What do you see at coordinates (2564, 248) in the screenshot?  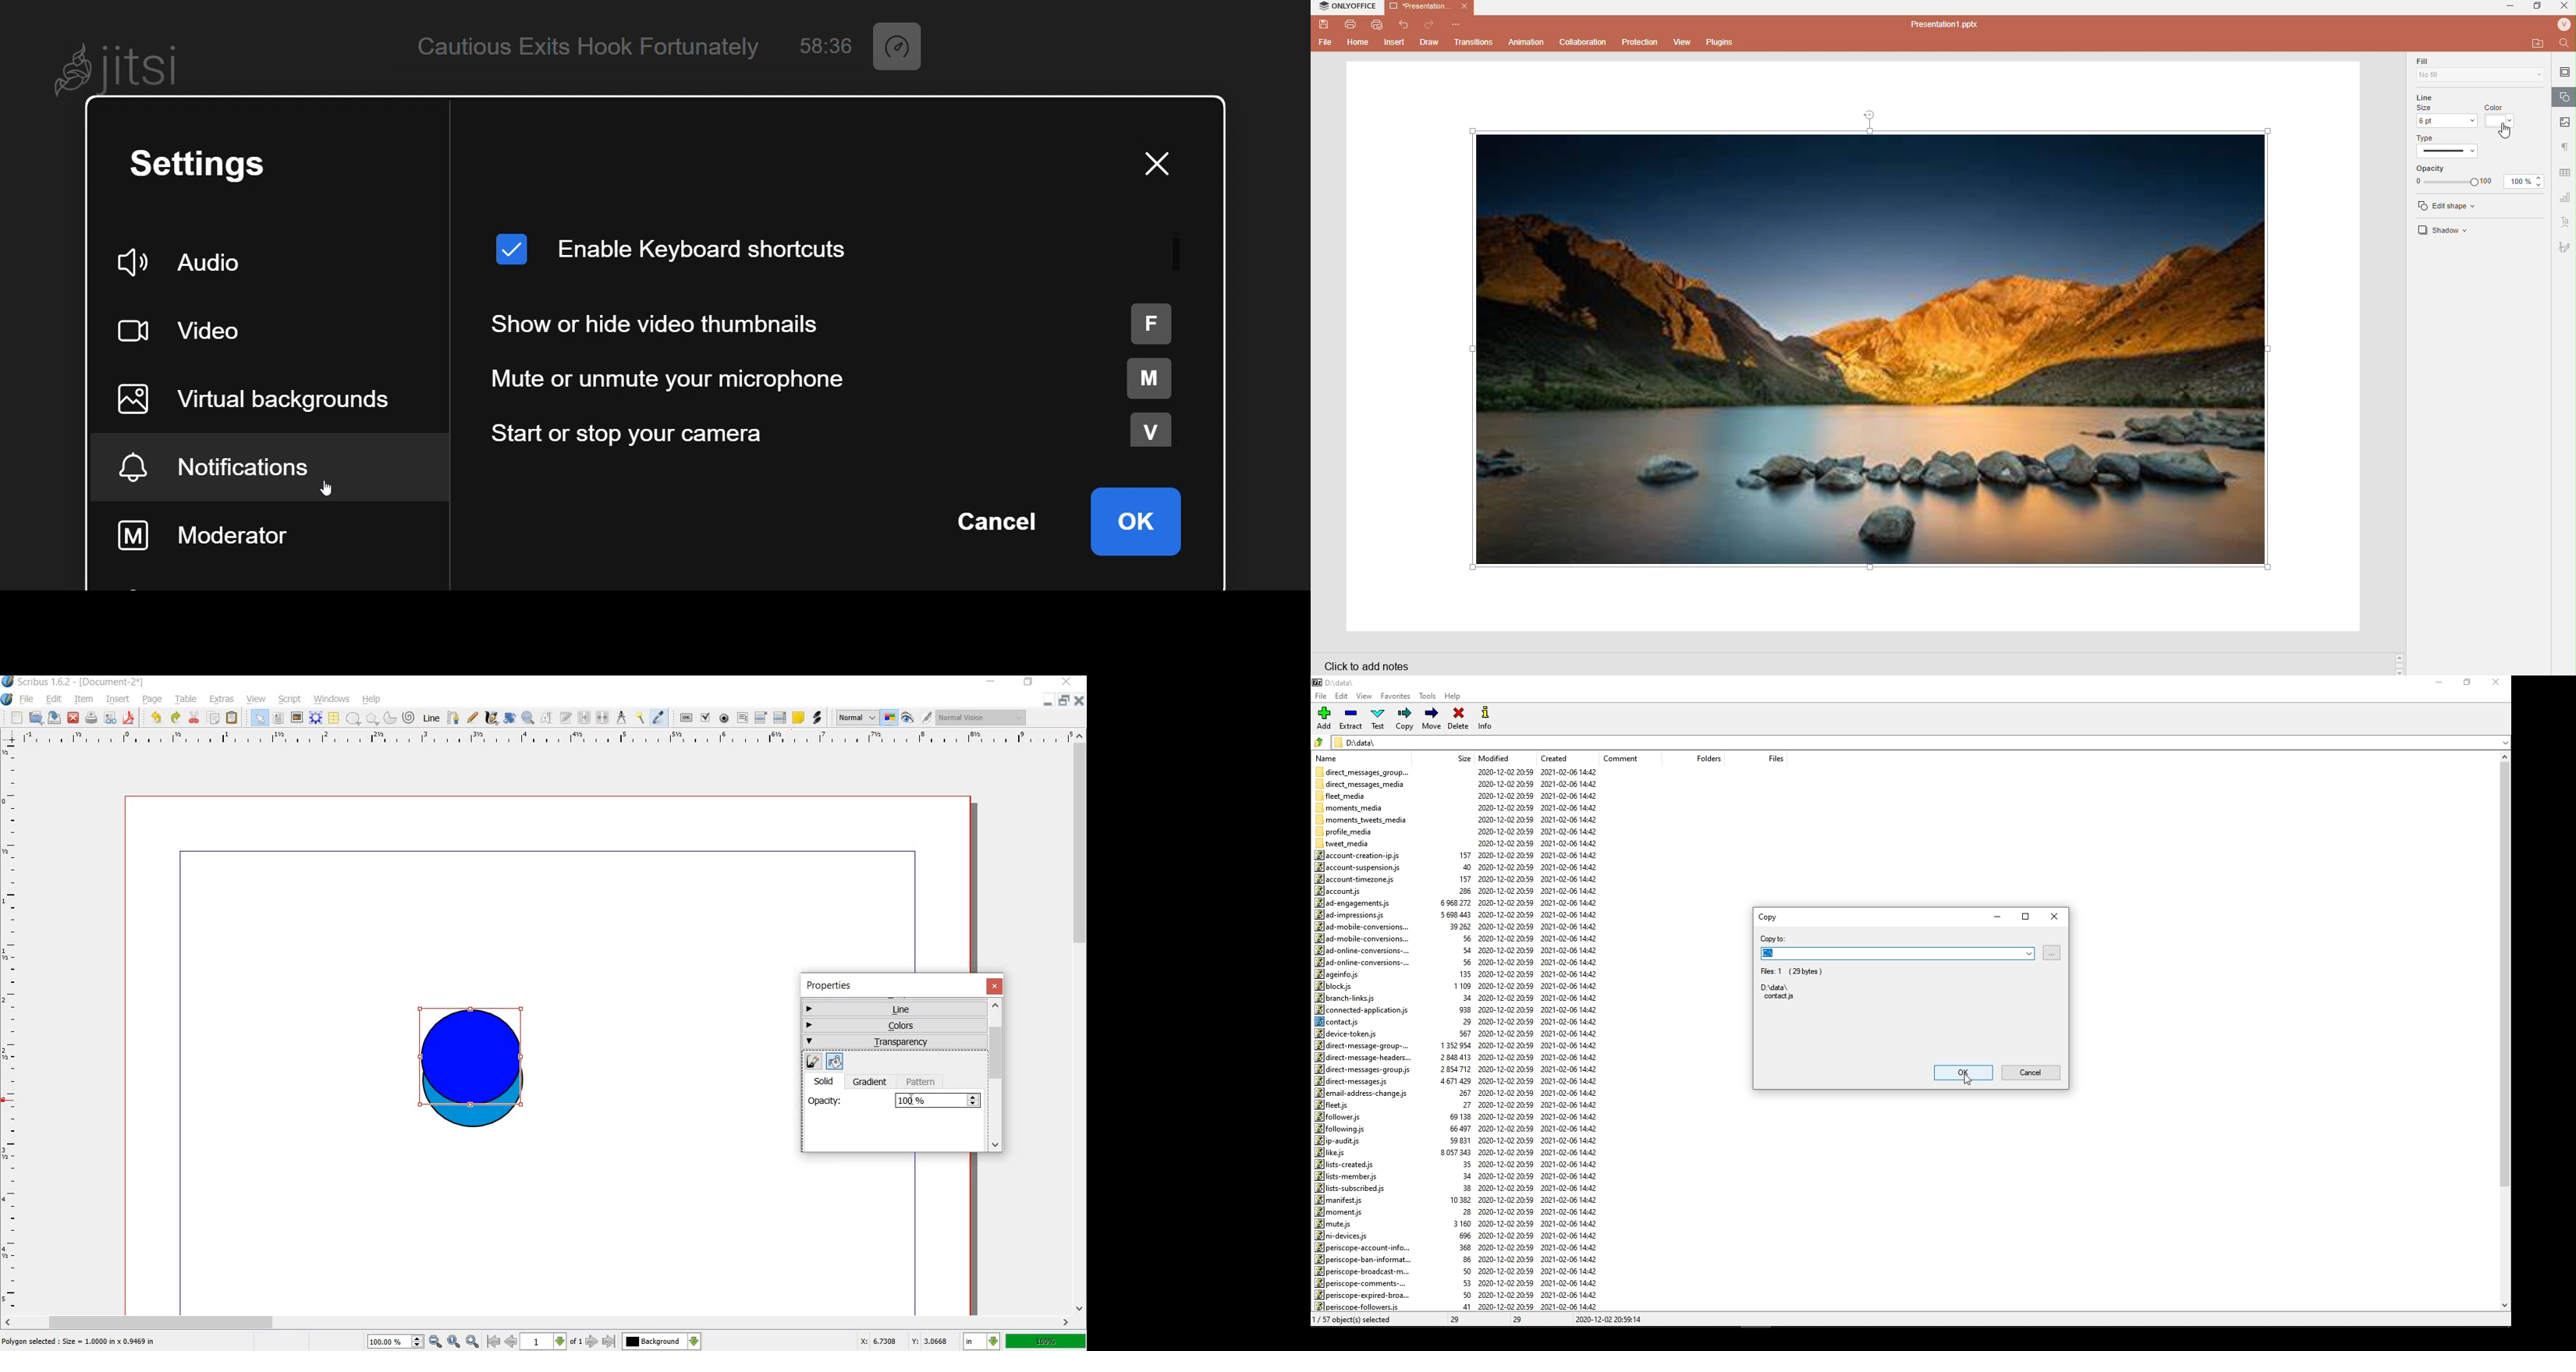 I see `Draw settings` at bounding box center [2564, 248].